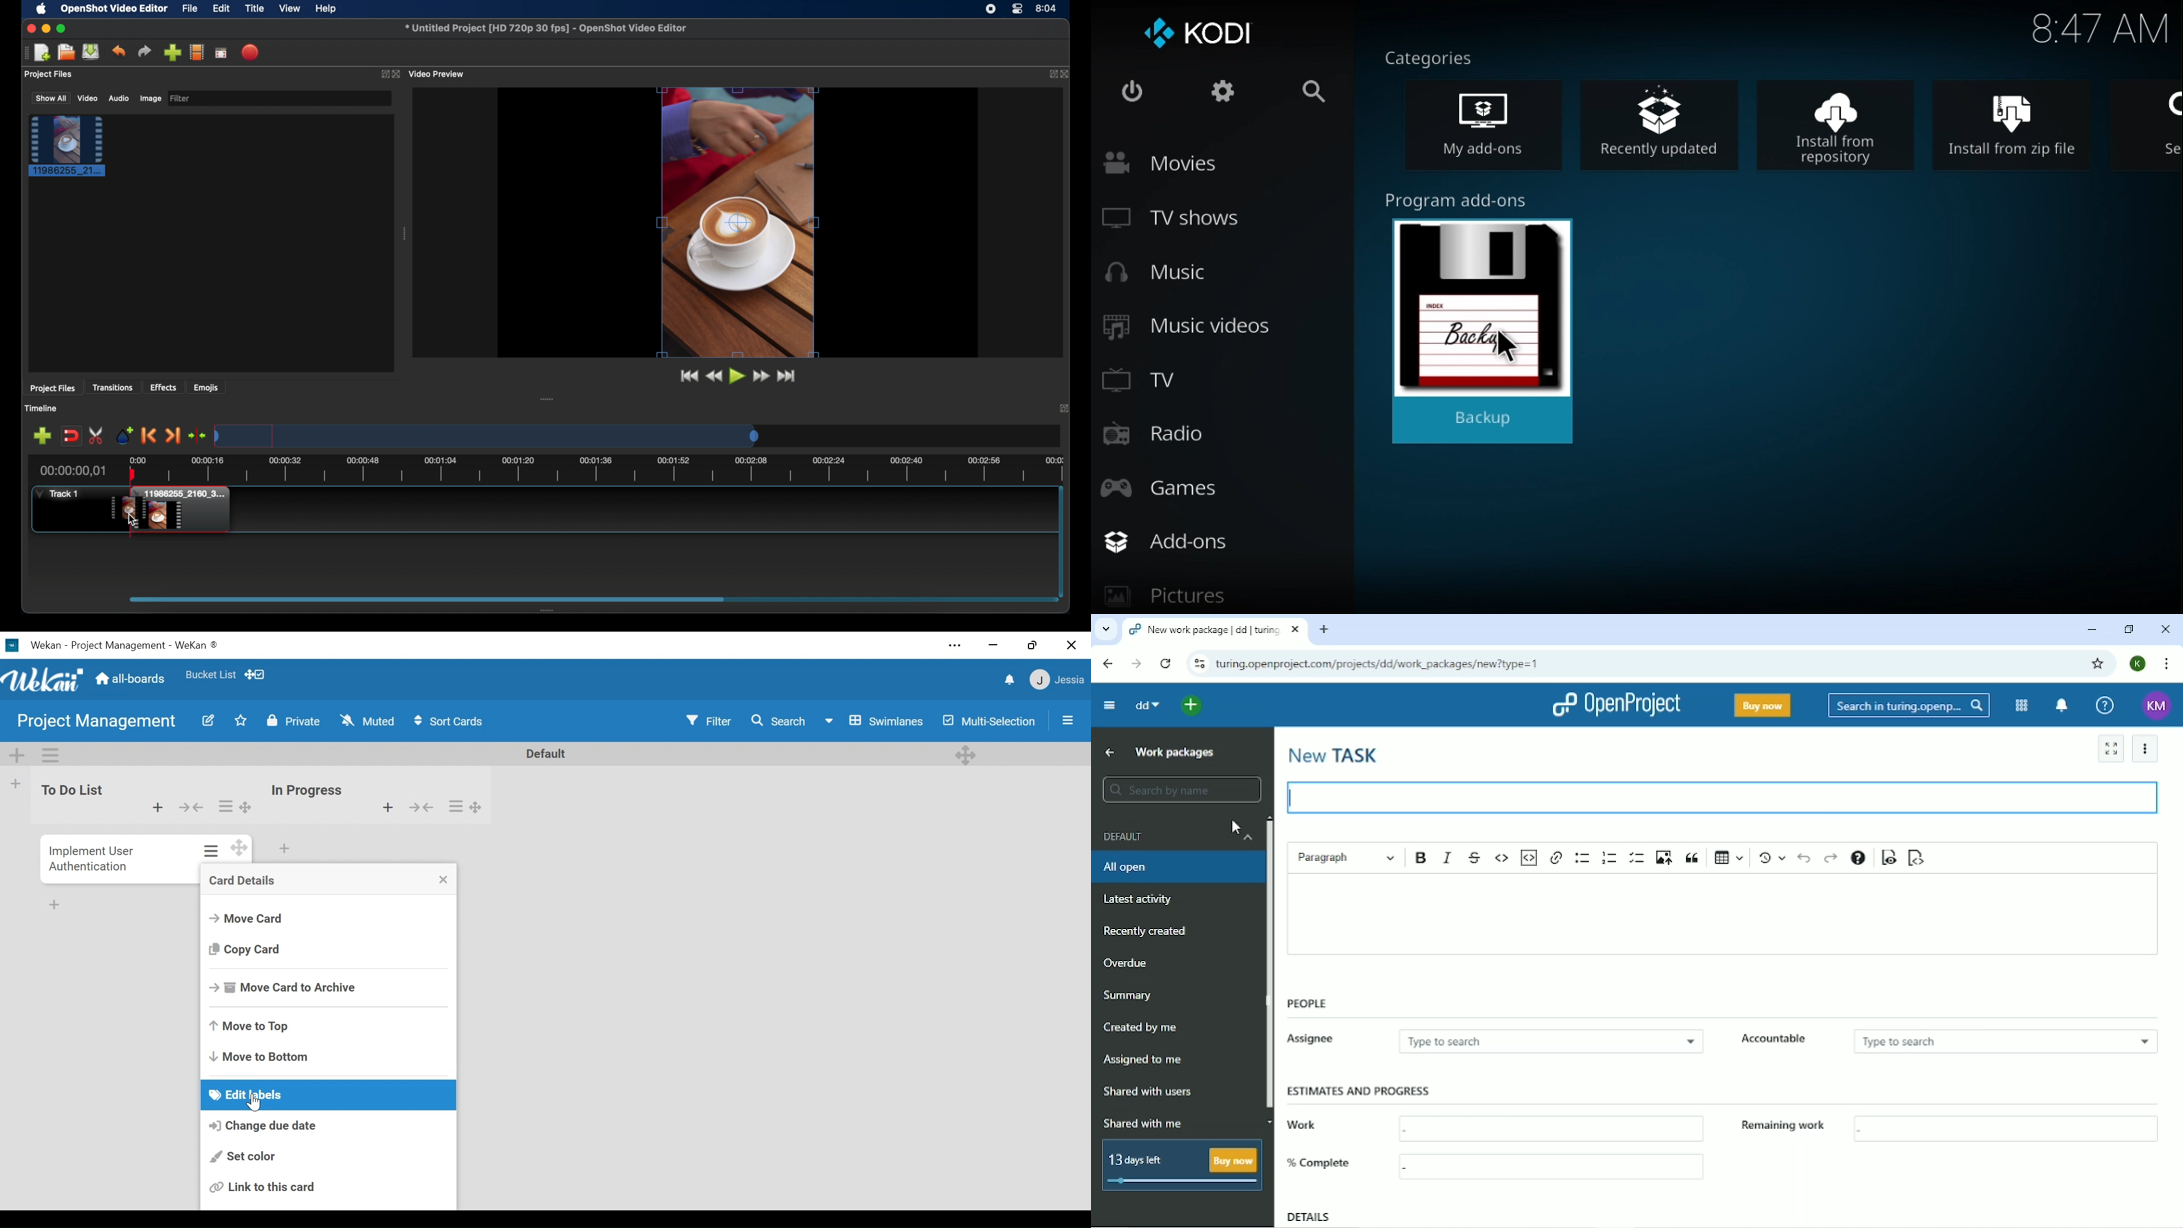  What do you see at coordinates (93, 857) in the screenshot?
I see `Implement User Authentication` at bounding box center [93, 857].